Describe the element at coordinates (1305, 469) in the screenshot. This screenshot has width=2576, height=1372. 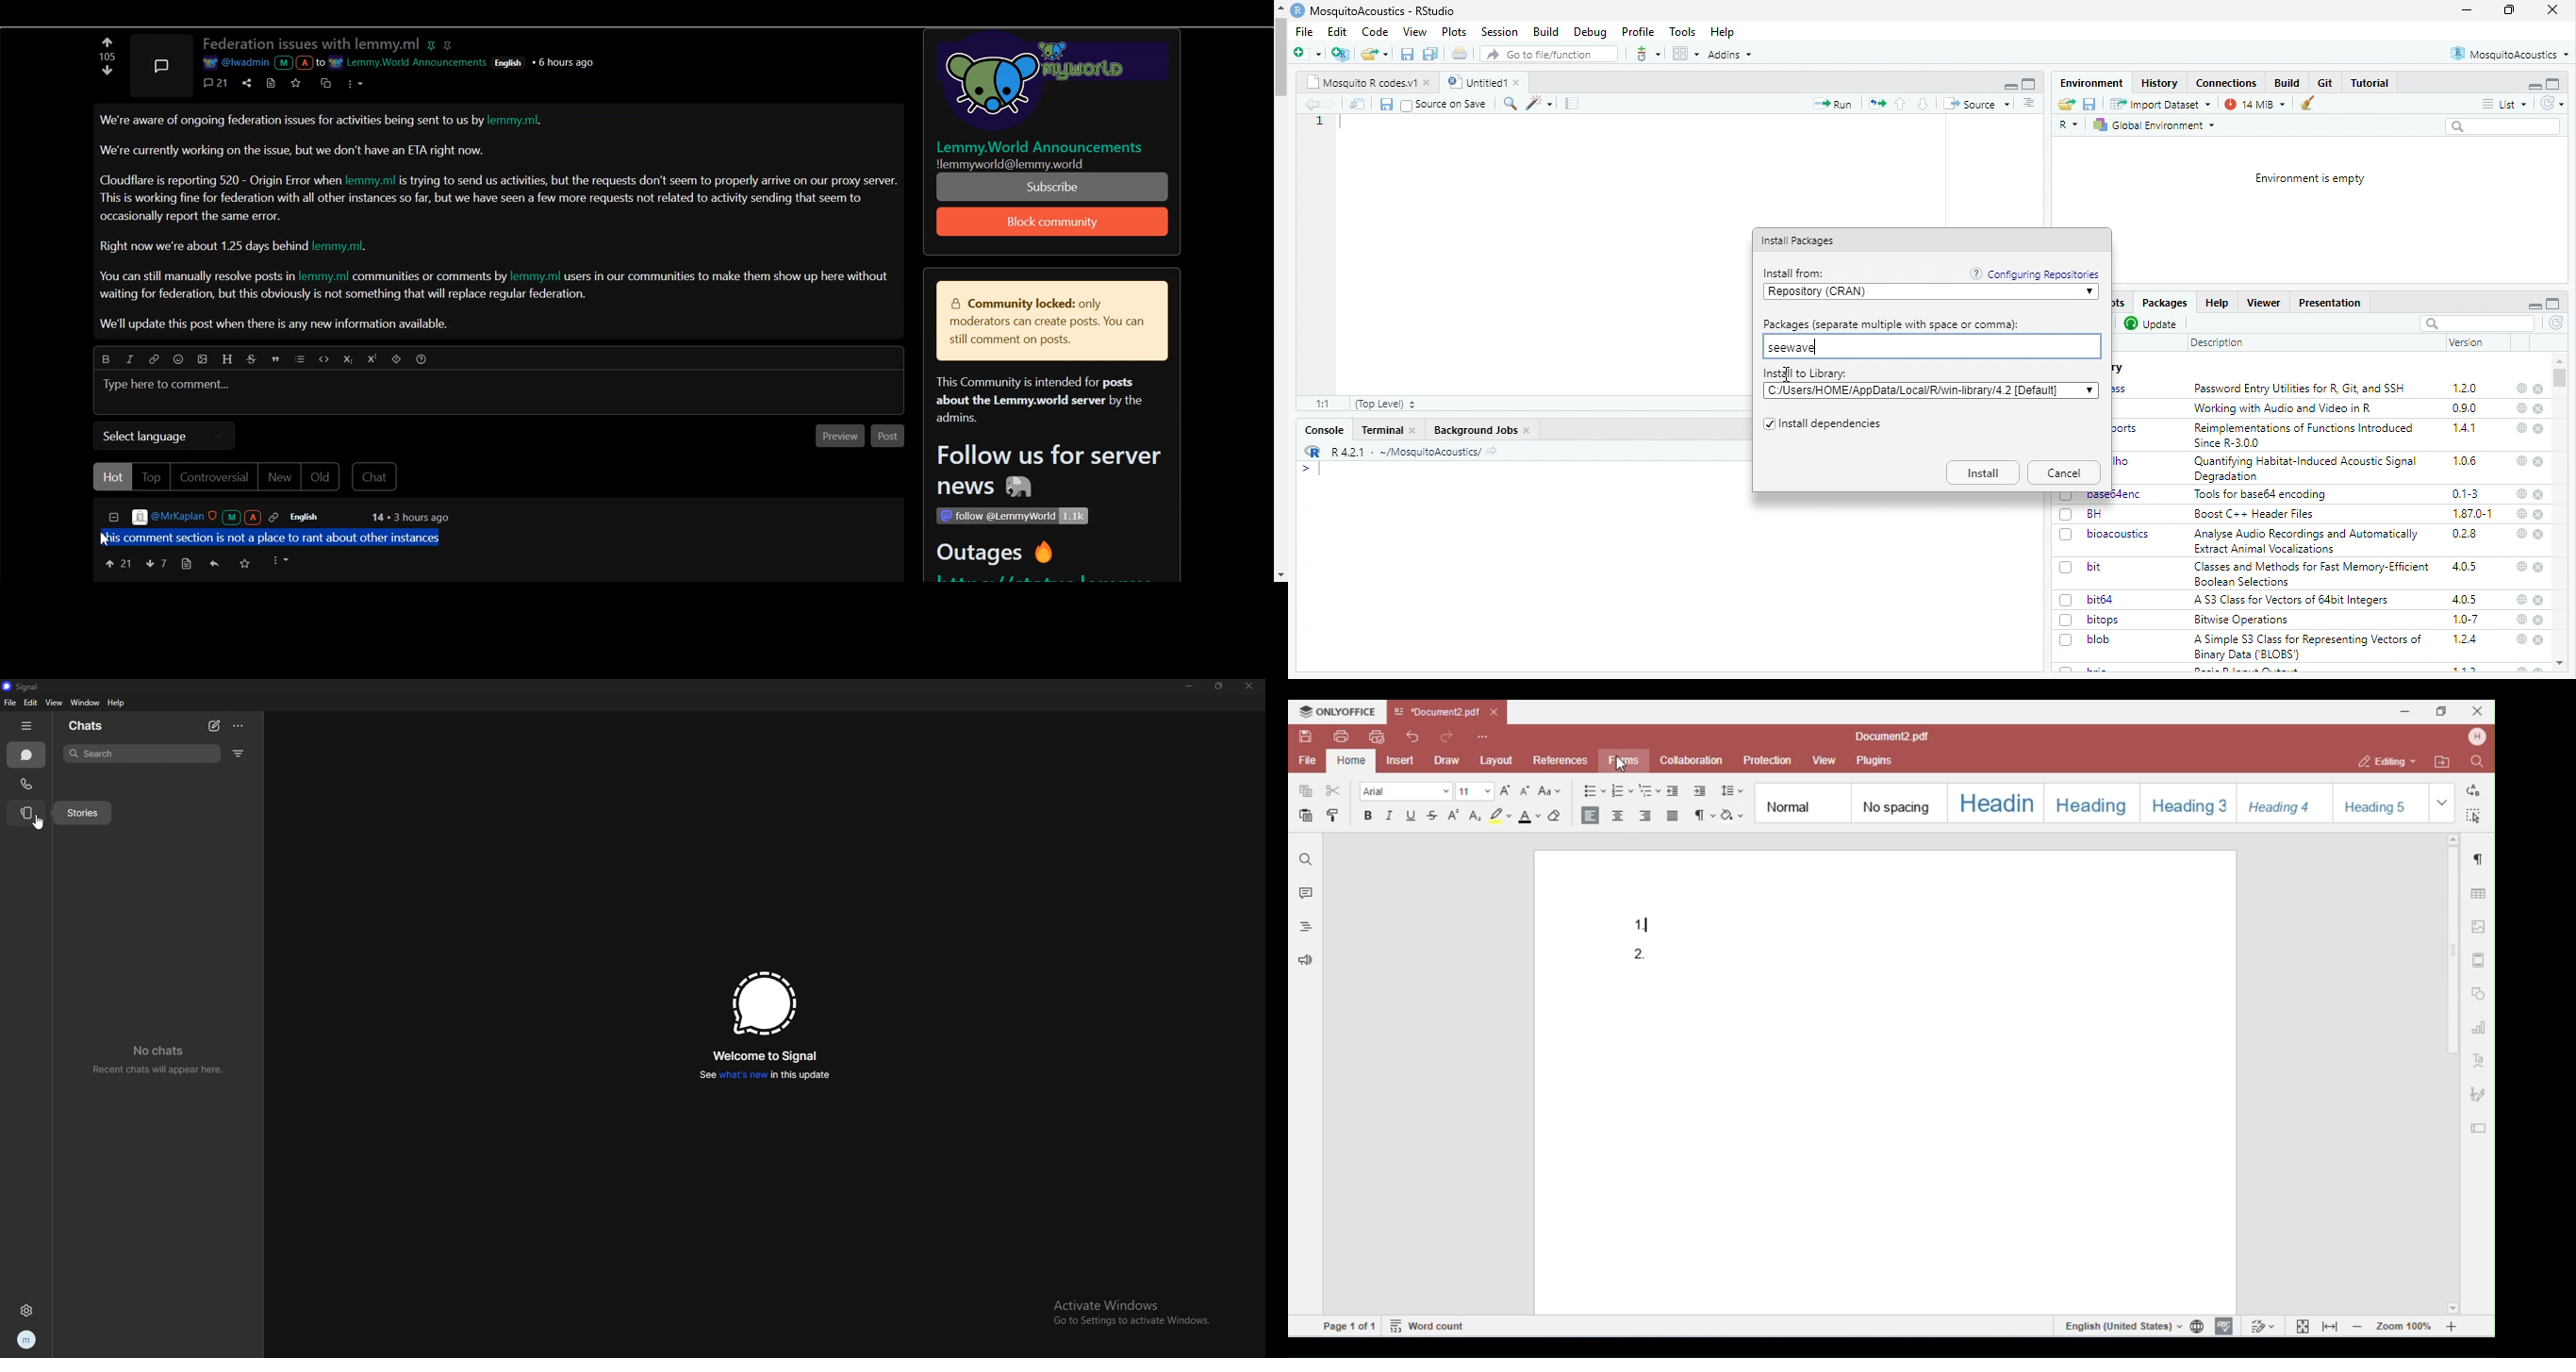
I see `>` at that location.